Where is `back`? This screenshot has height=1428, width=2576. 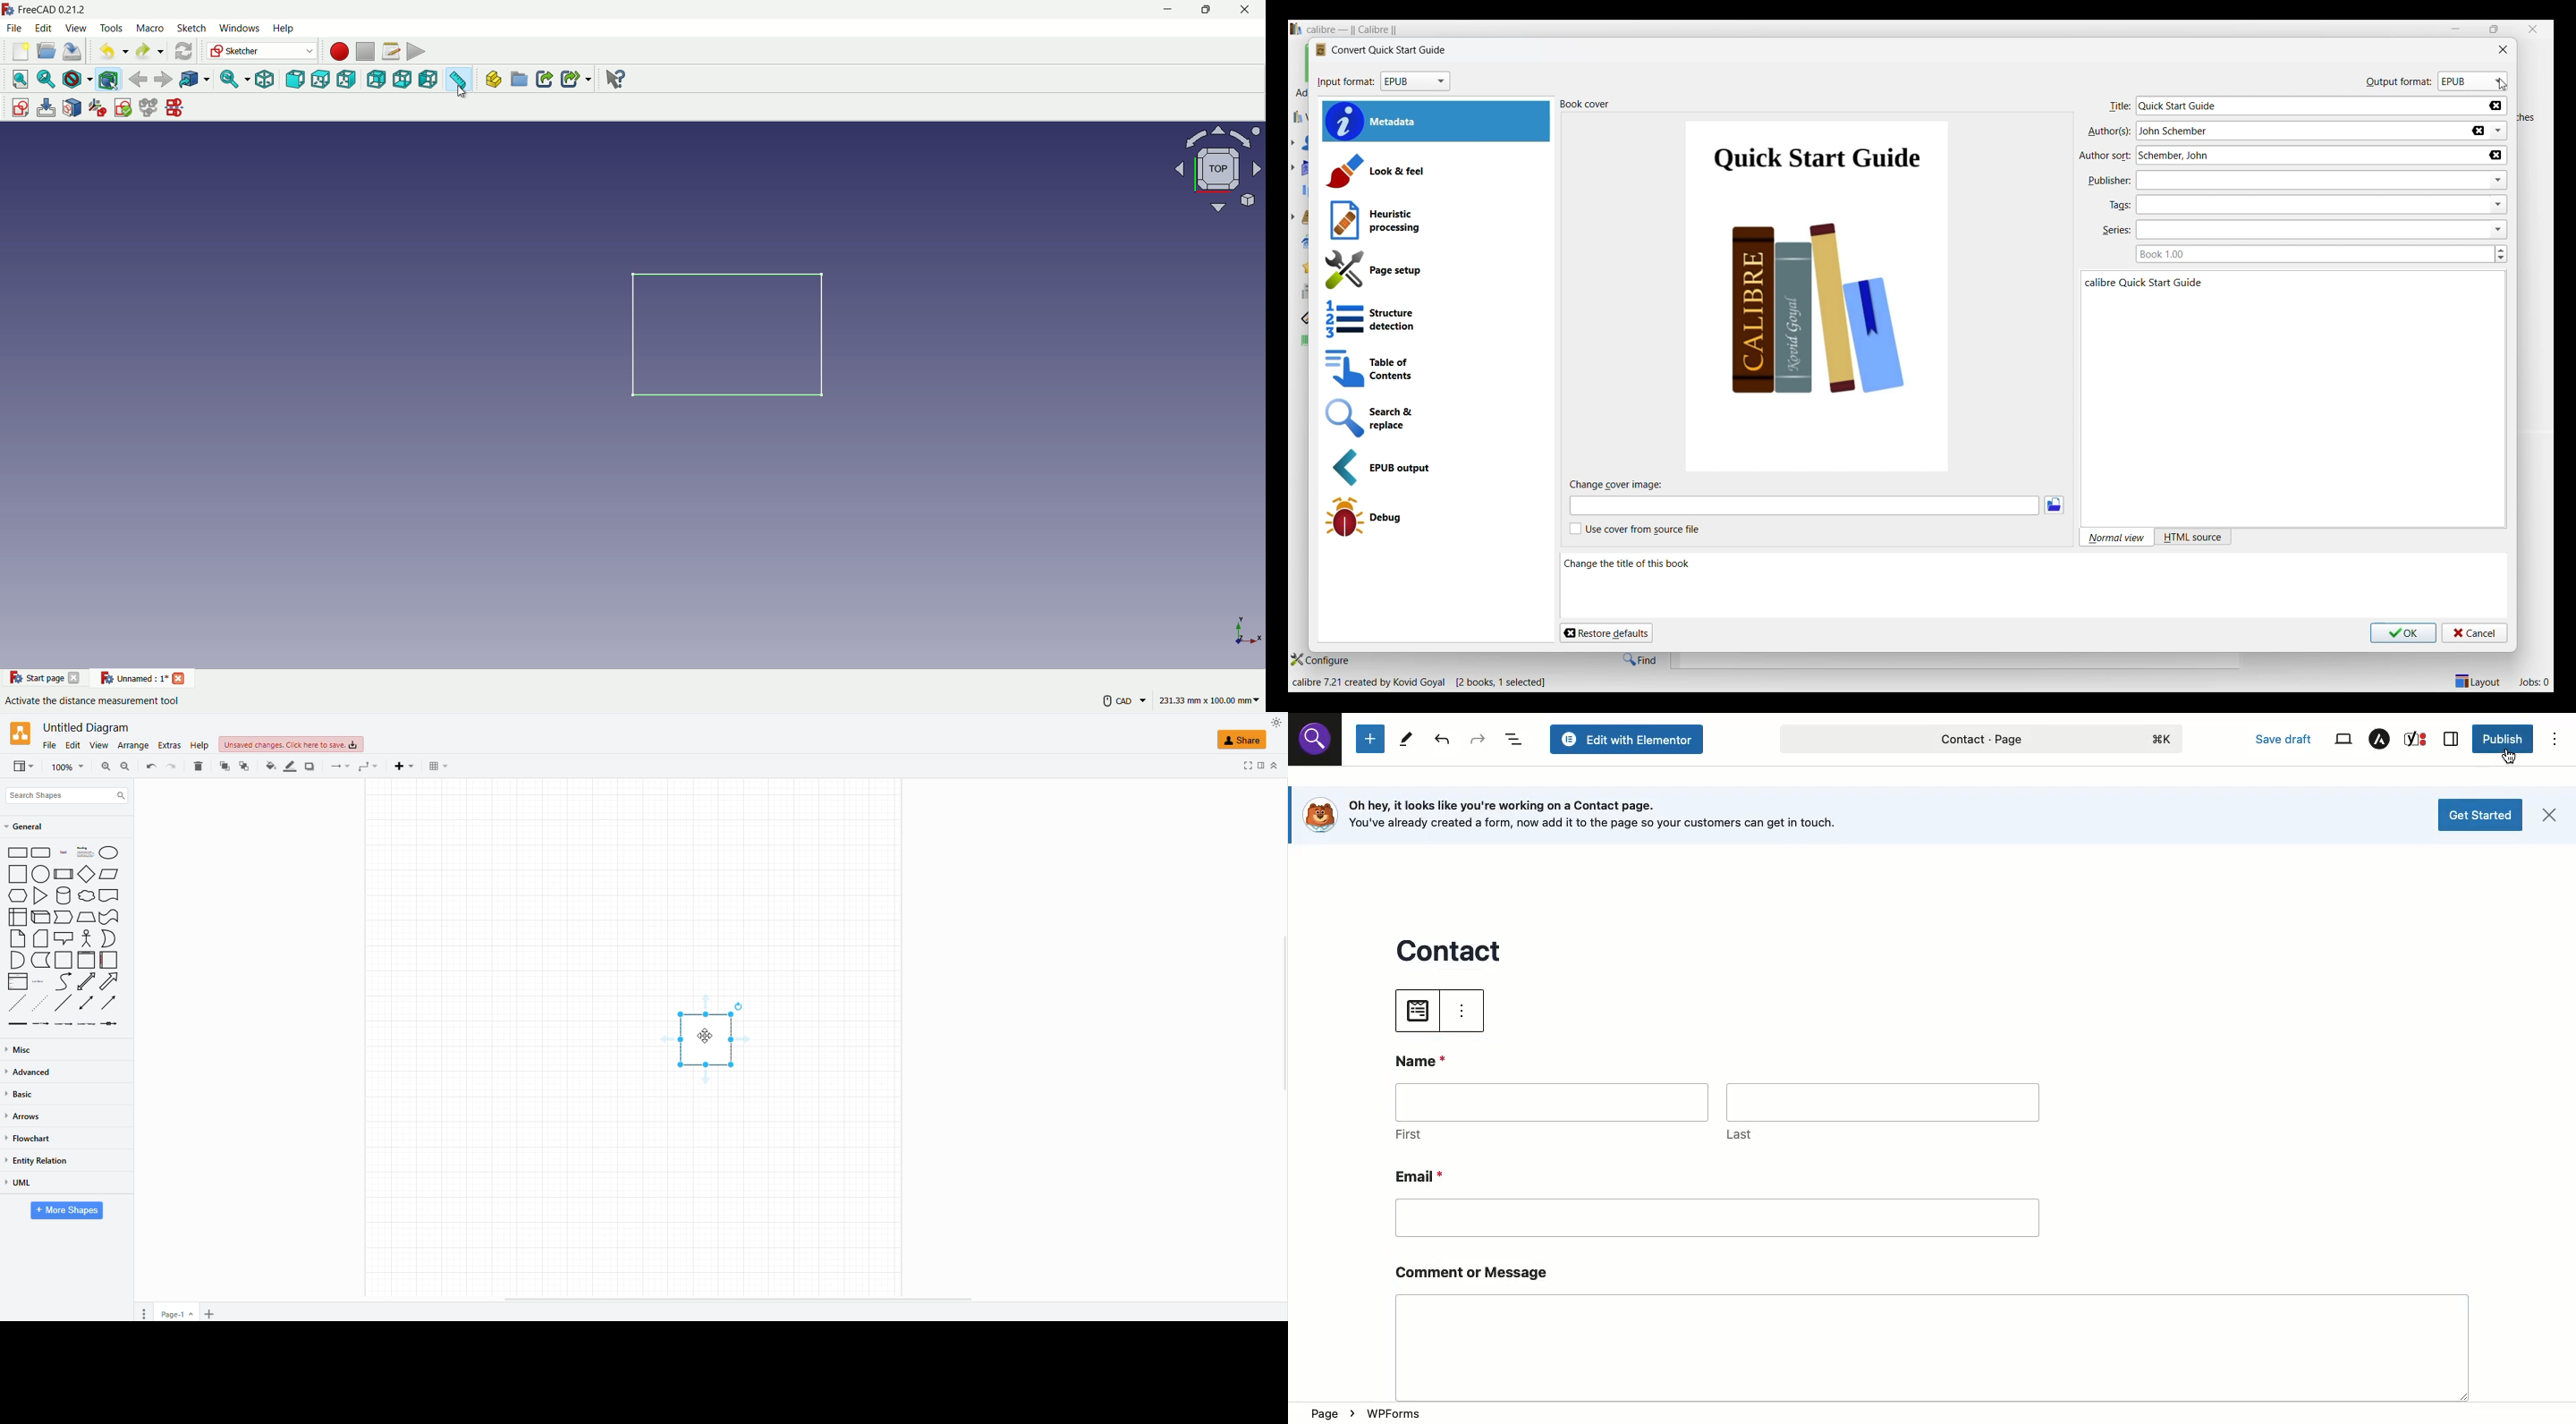
back is located at coordinates (138, 78).